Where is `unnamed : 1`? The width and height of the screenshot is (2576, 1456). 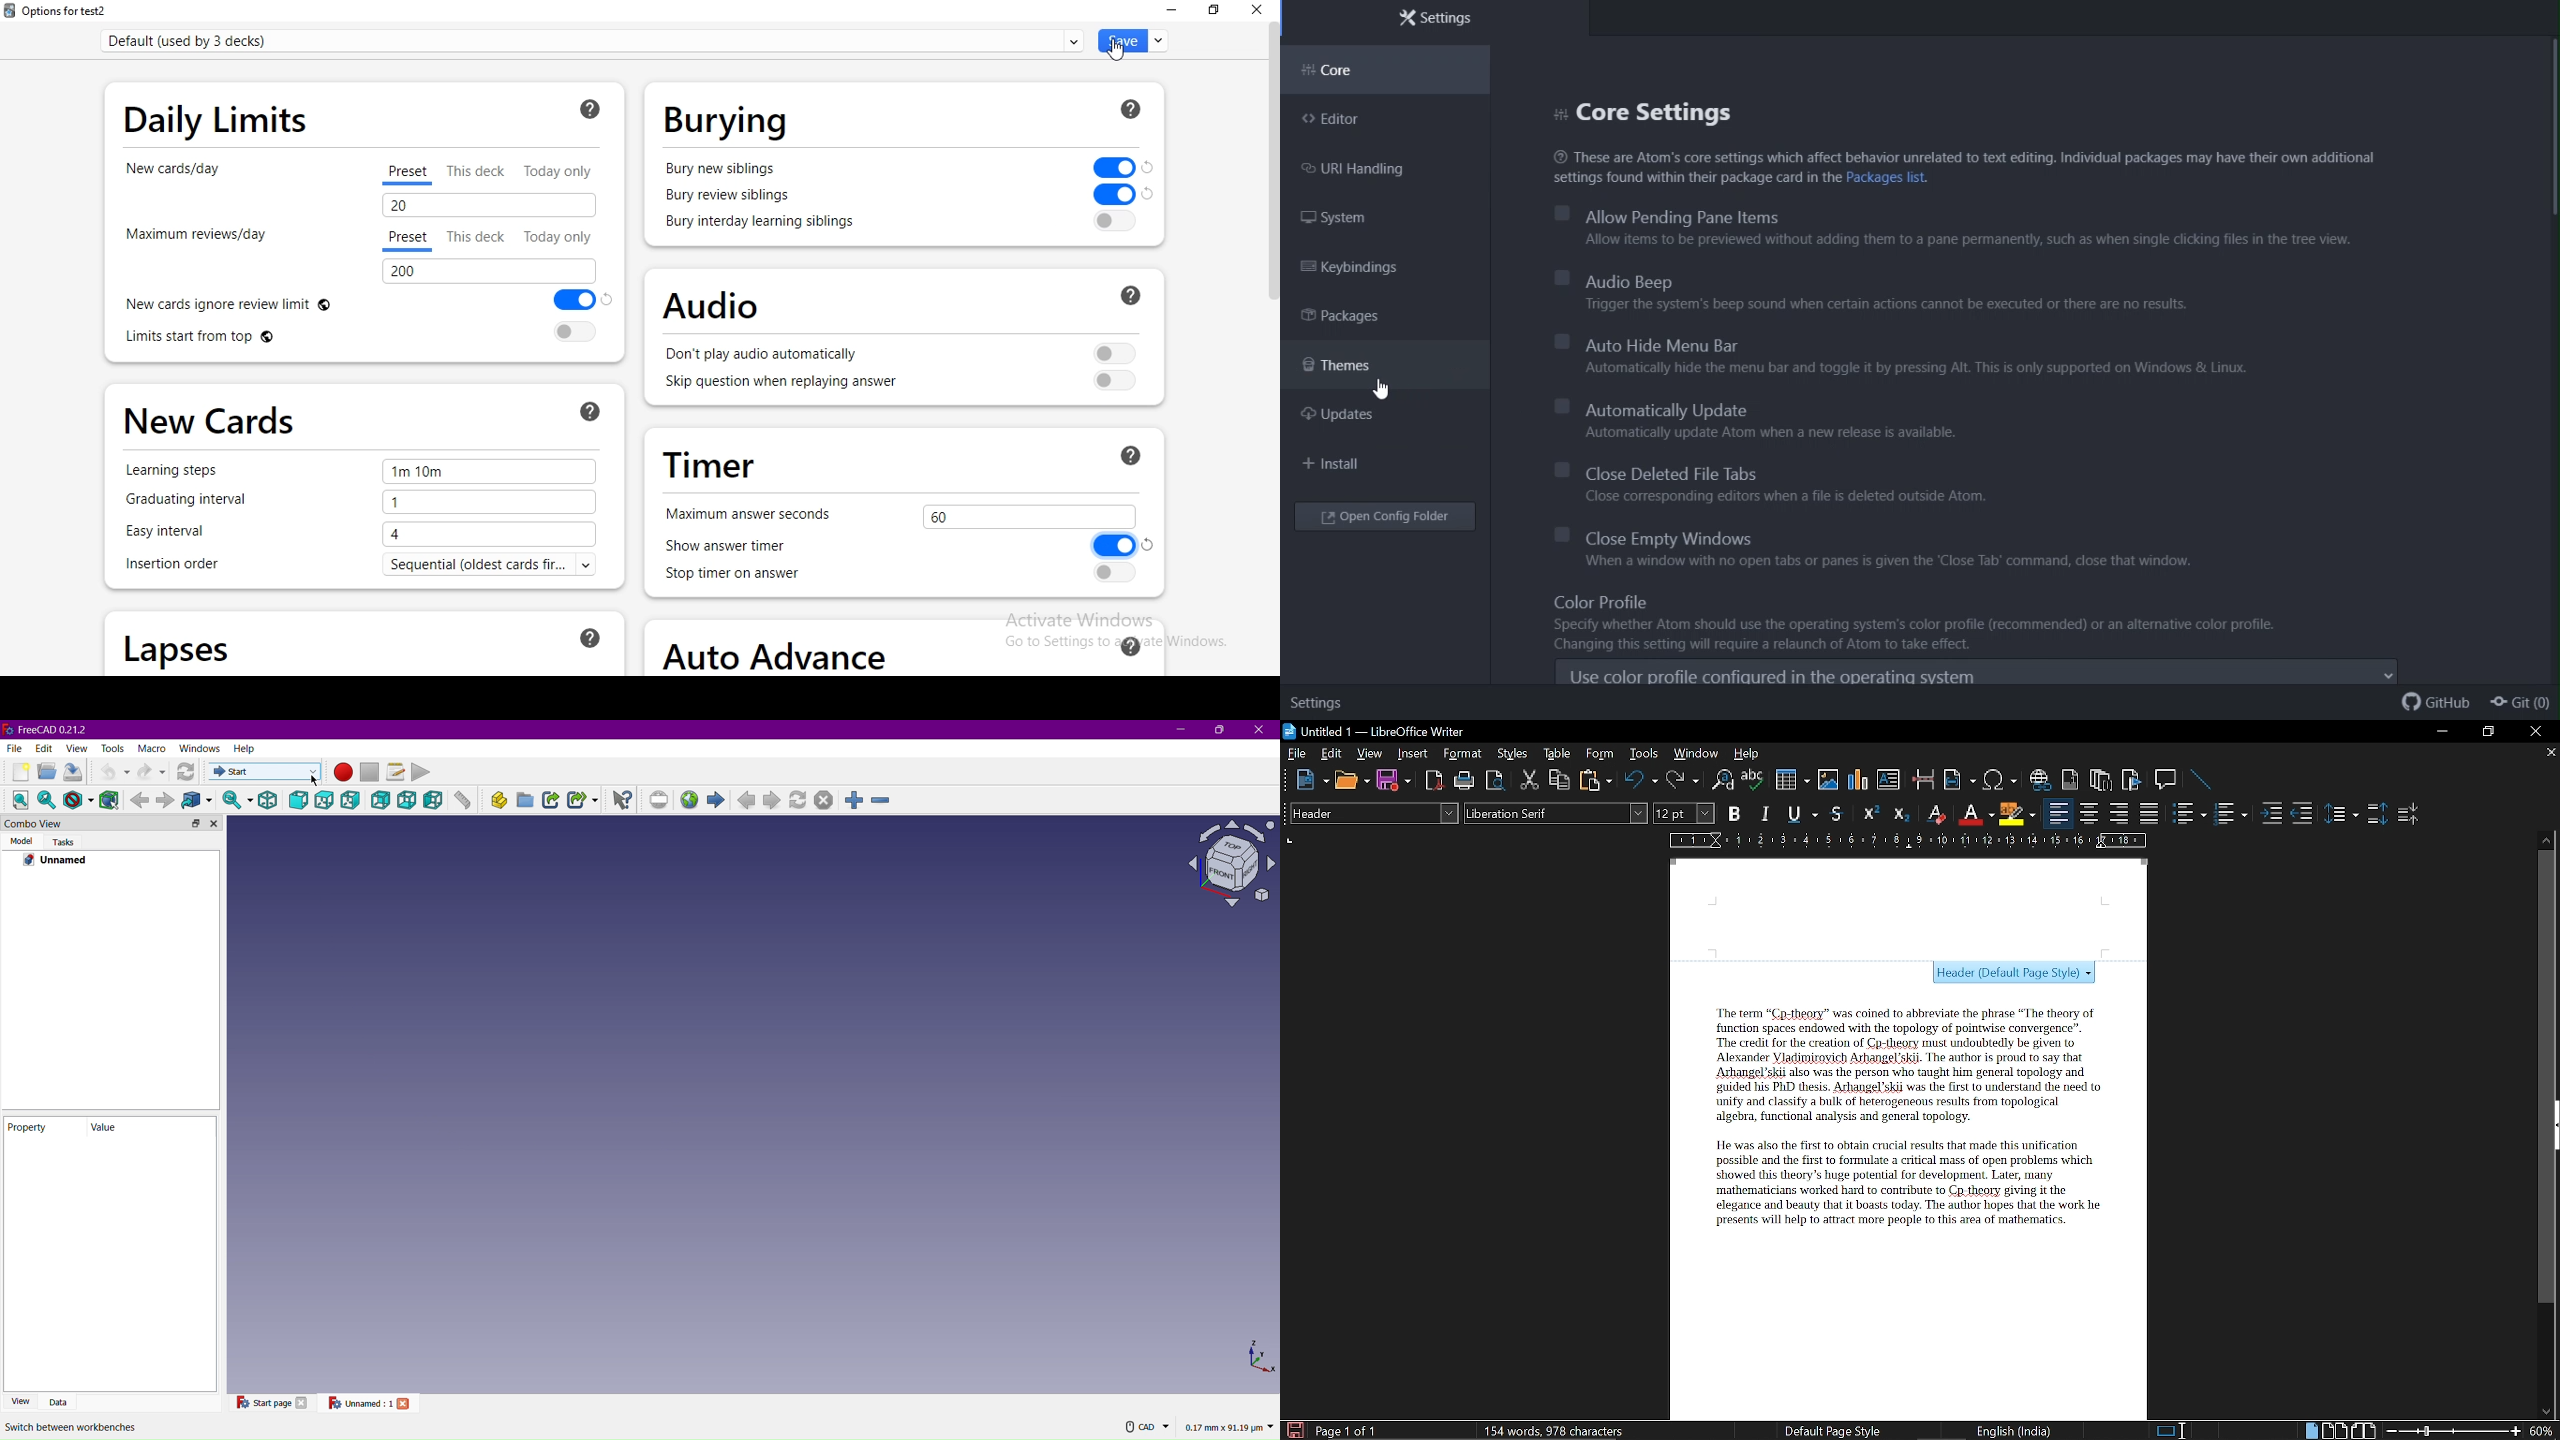
unnamed : 1 is located at coordinates (359, 1403).